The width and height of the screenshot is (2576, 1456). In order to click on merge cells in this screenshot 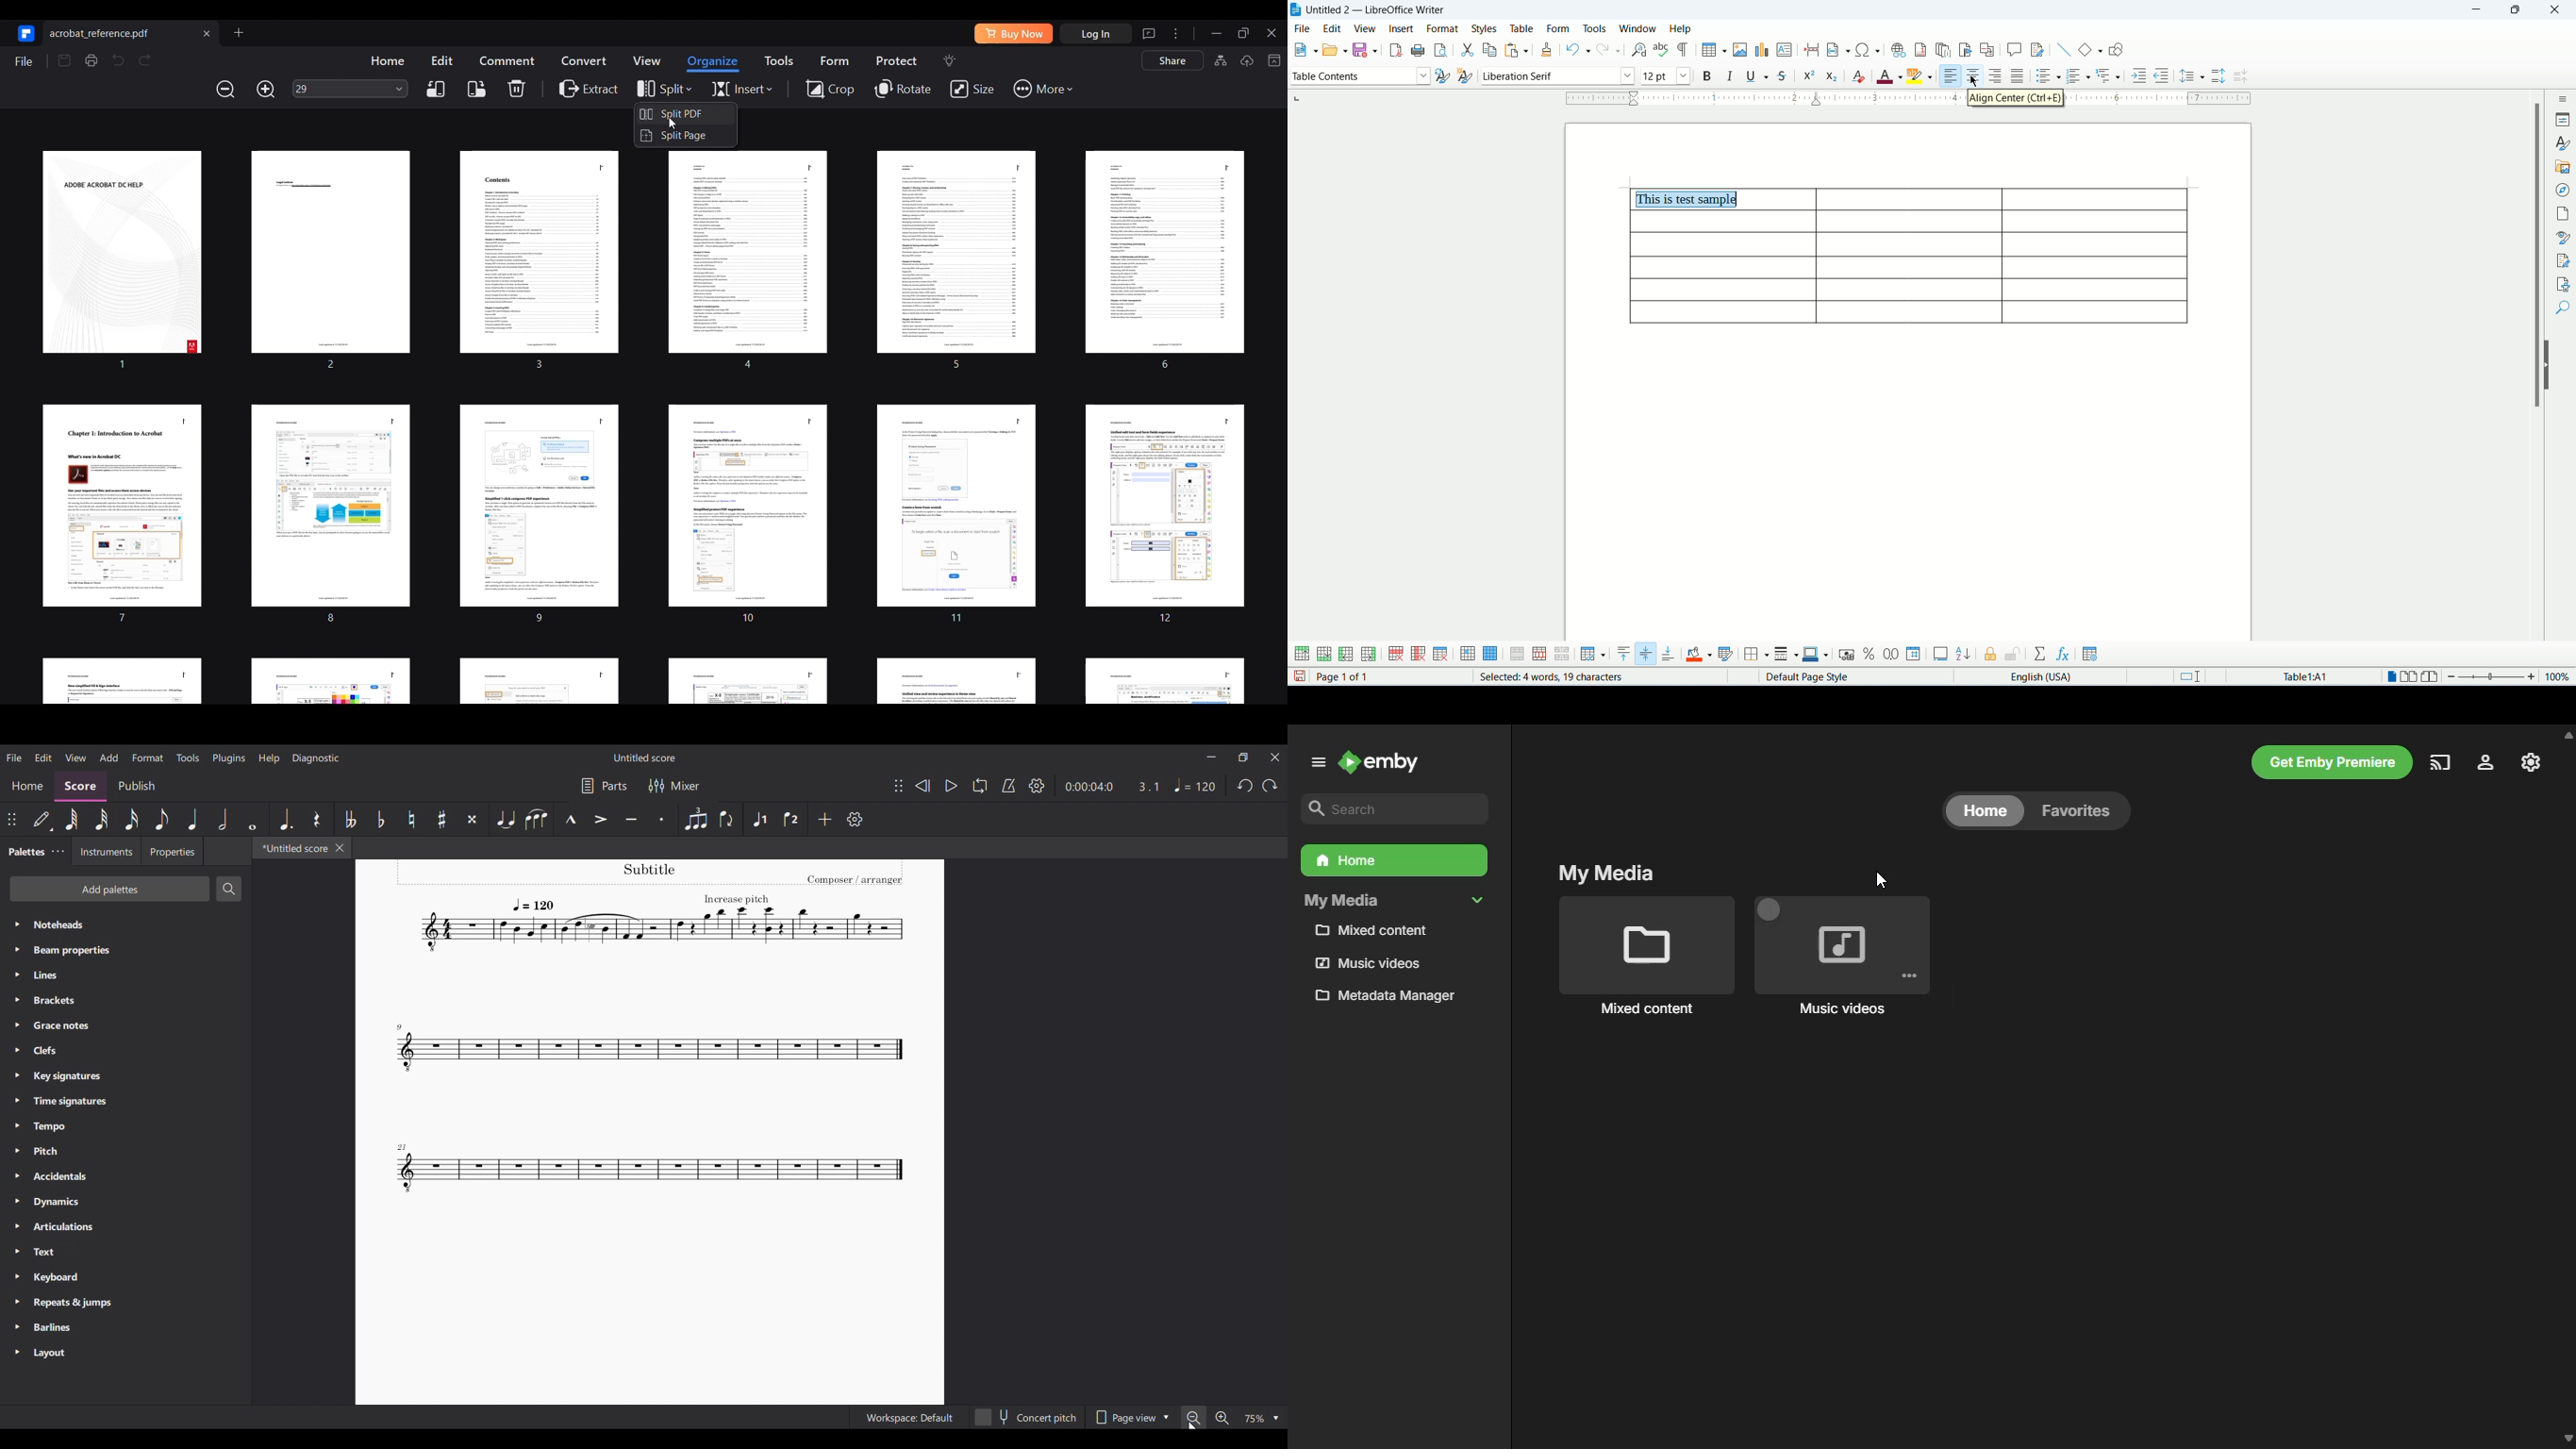, I will do `click(1518, 655)`.